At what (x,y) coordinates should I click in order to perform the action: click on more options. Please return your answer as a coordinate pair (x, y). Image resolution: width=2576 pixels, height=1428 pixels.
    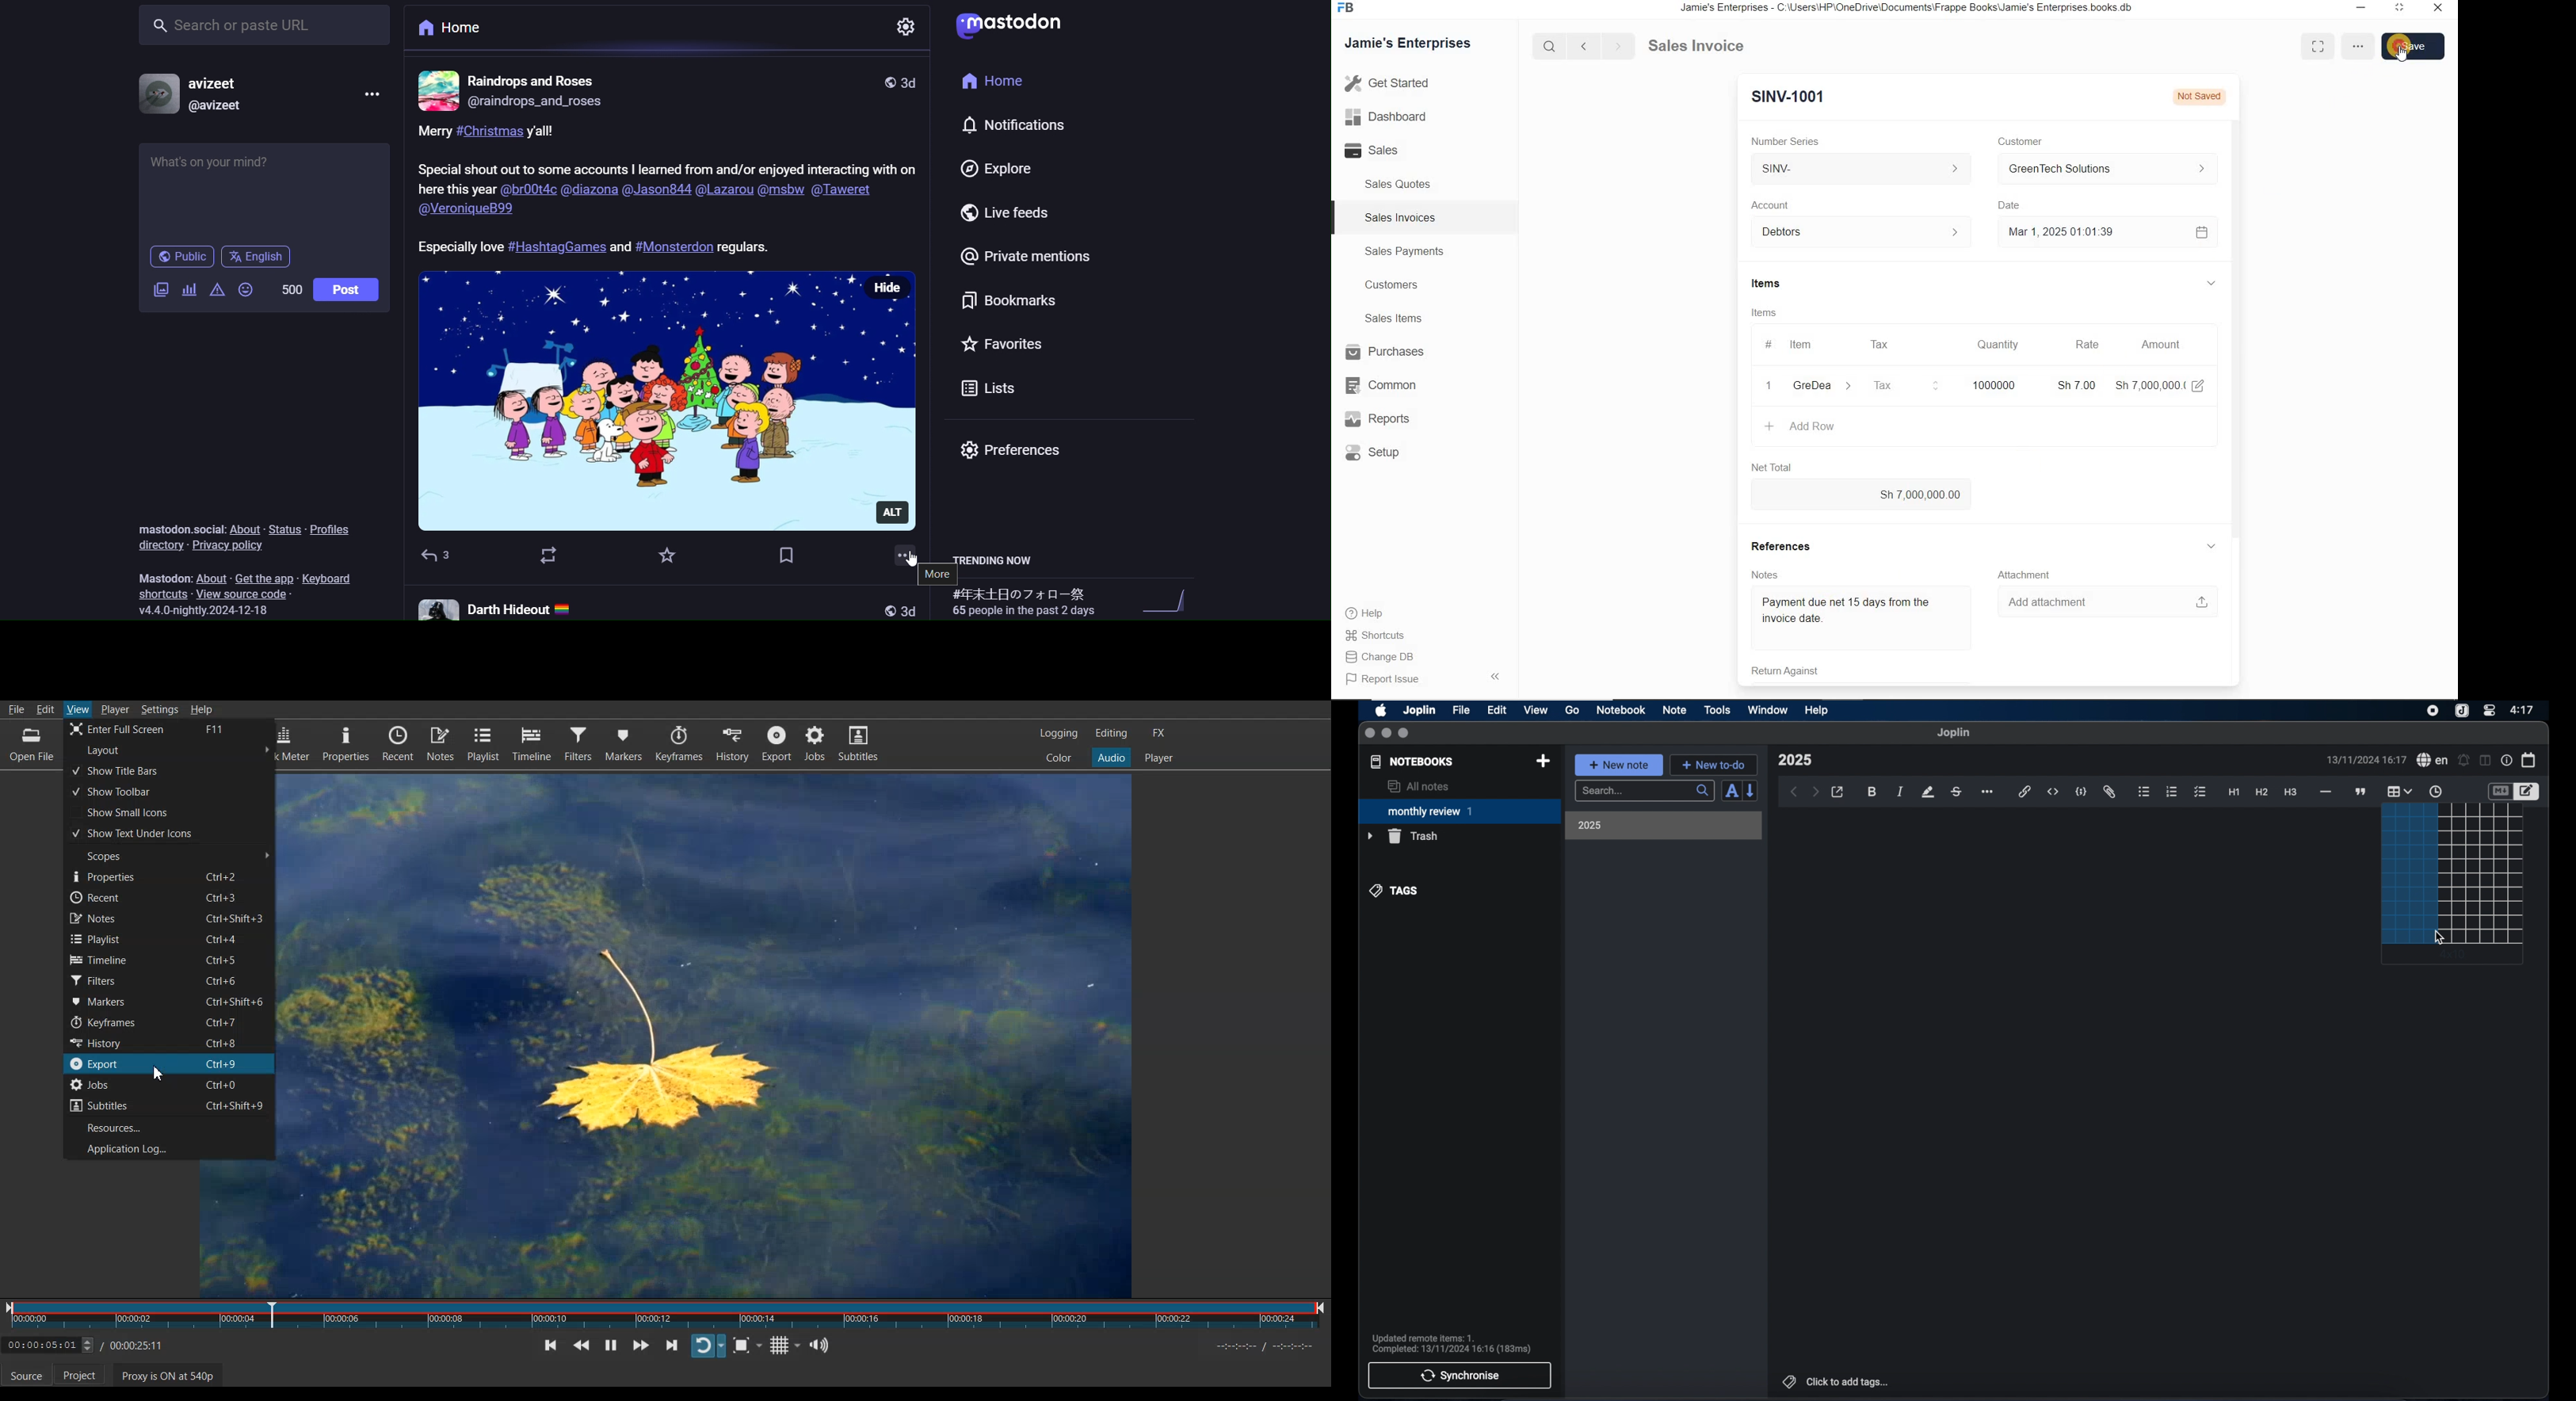
    Looking at the image, I should click on (1989, 793).